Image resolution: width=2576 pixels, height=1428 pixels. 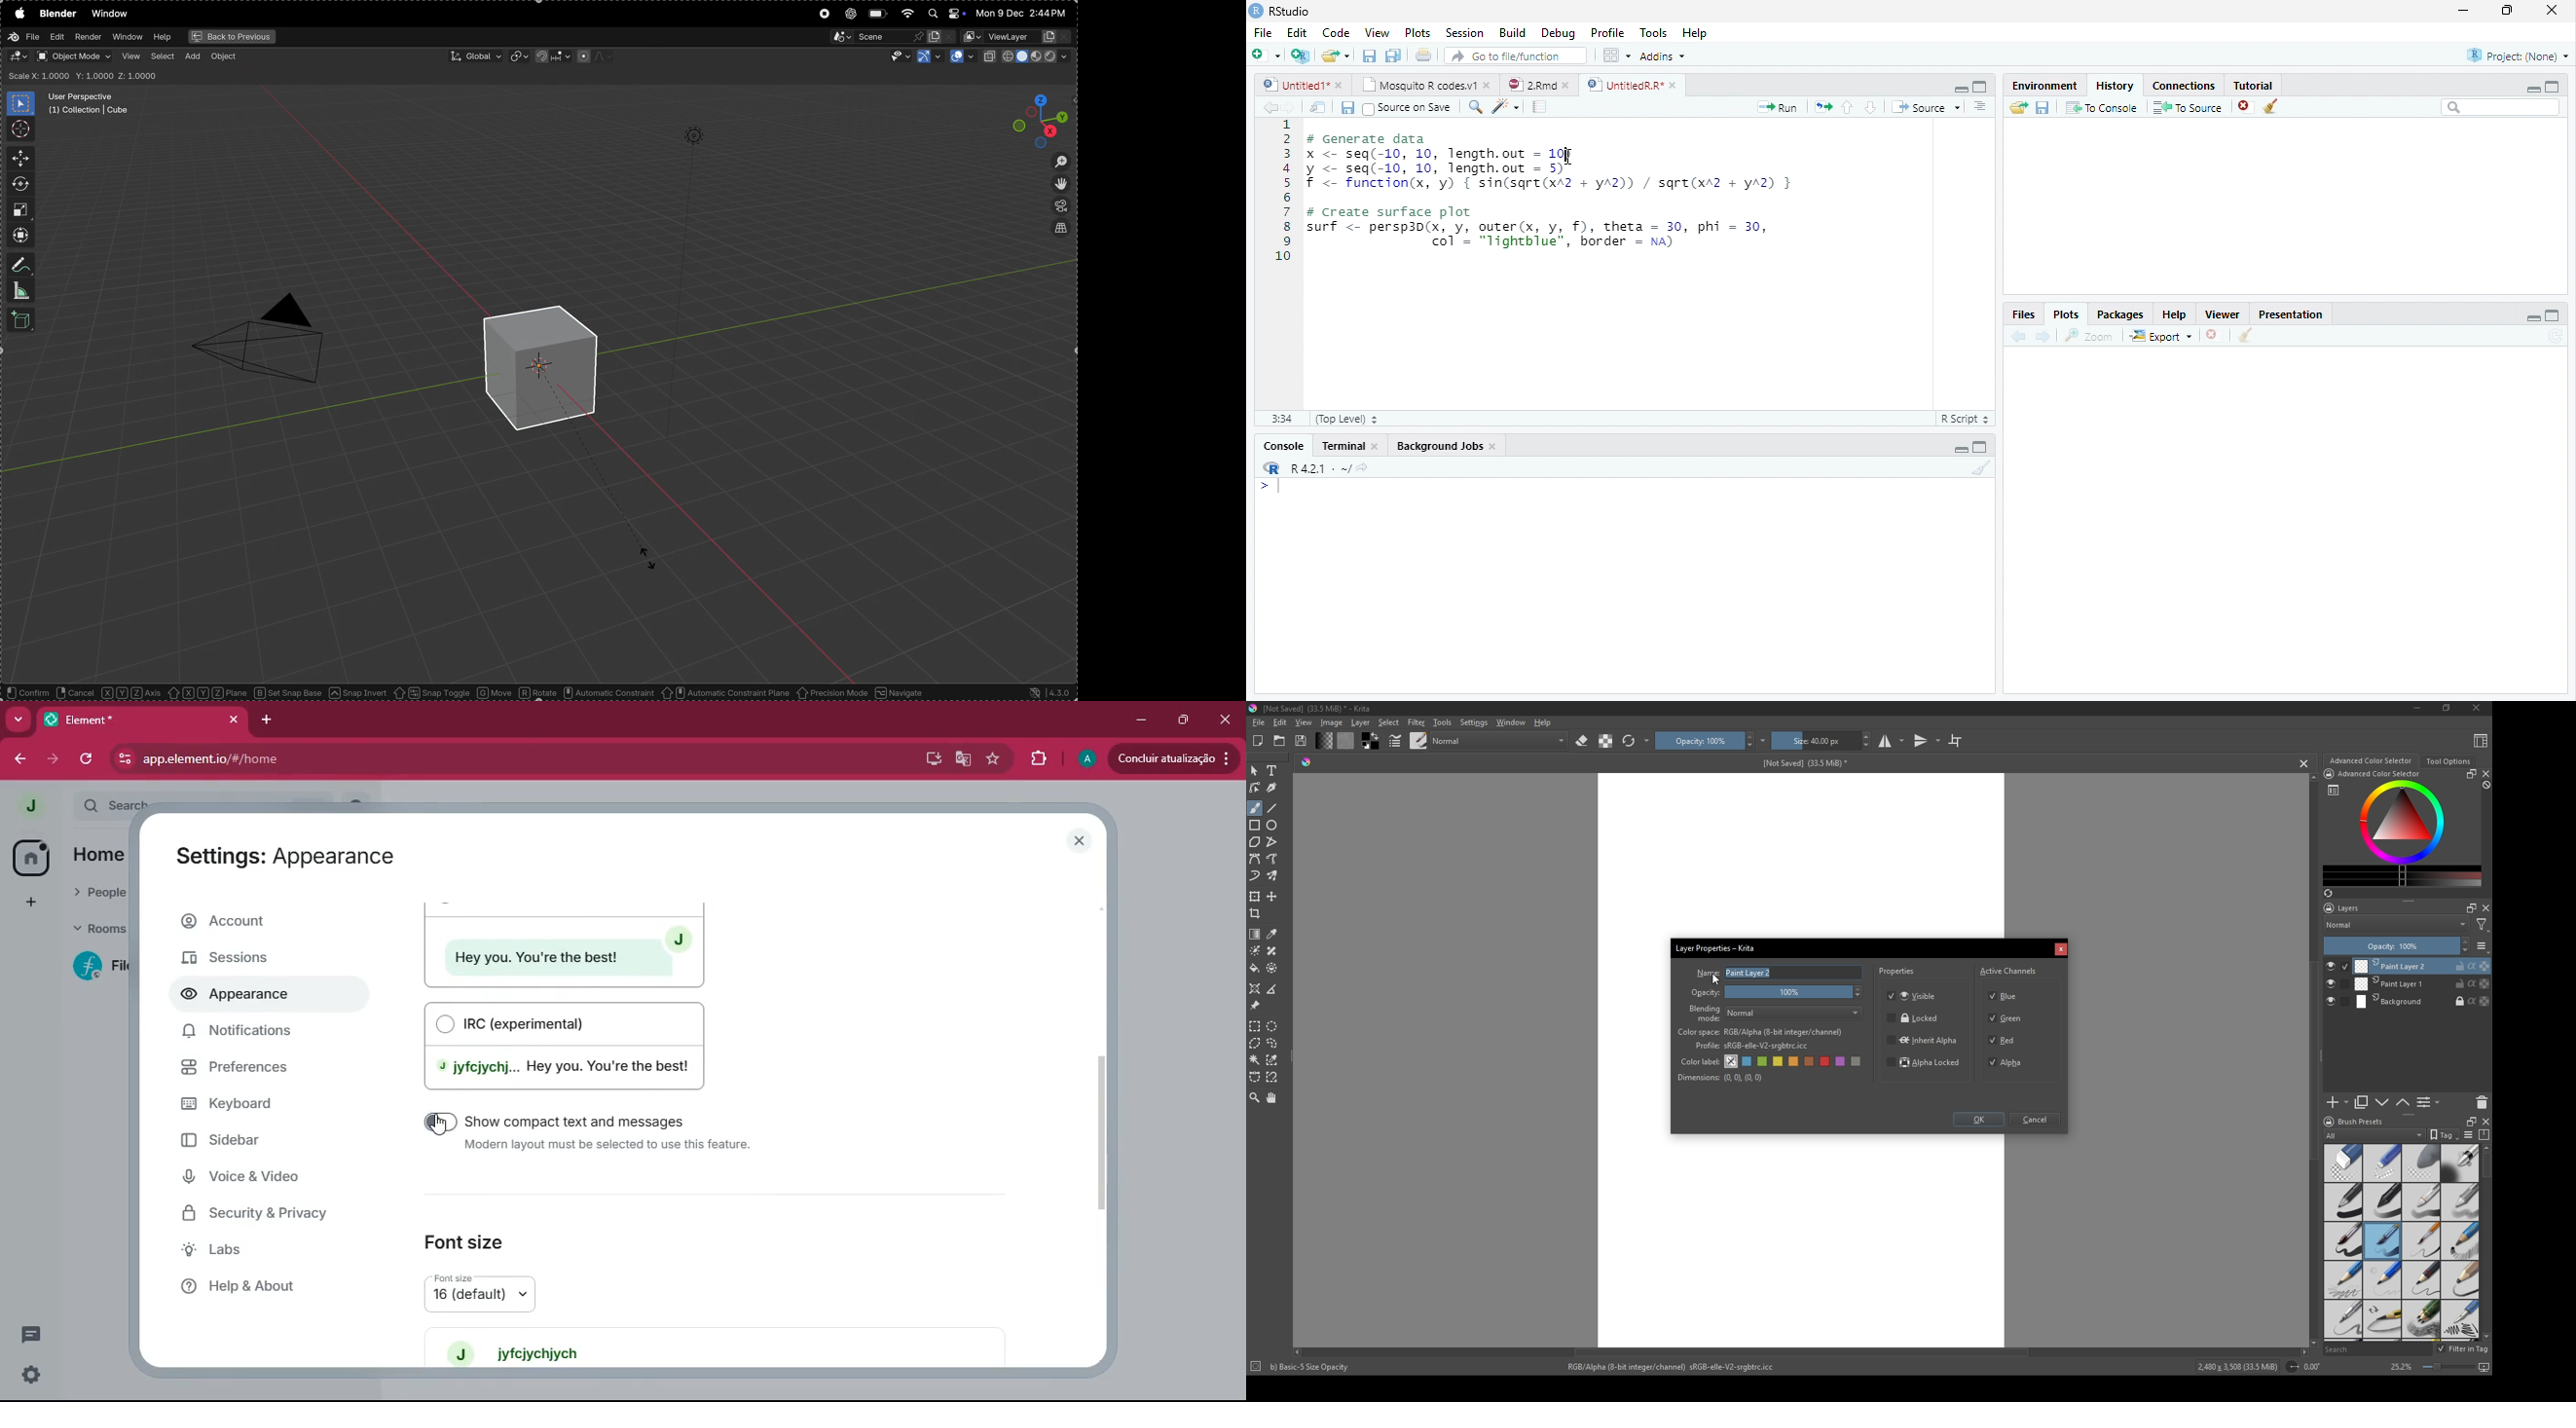 I want to click on 1:1, so click(x=1282, y=419).